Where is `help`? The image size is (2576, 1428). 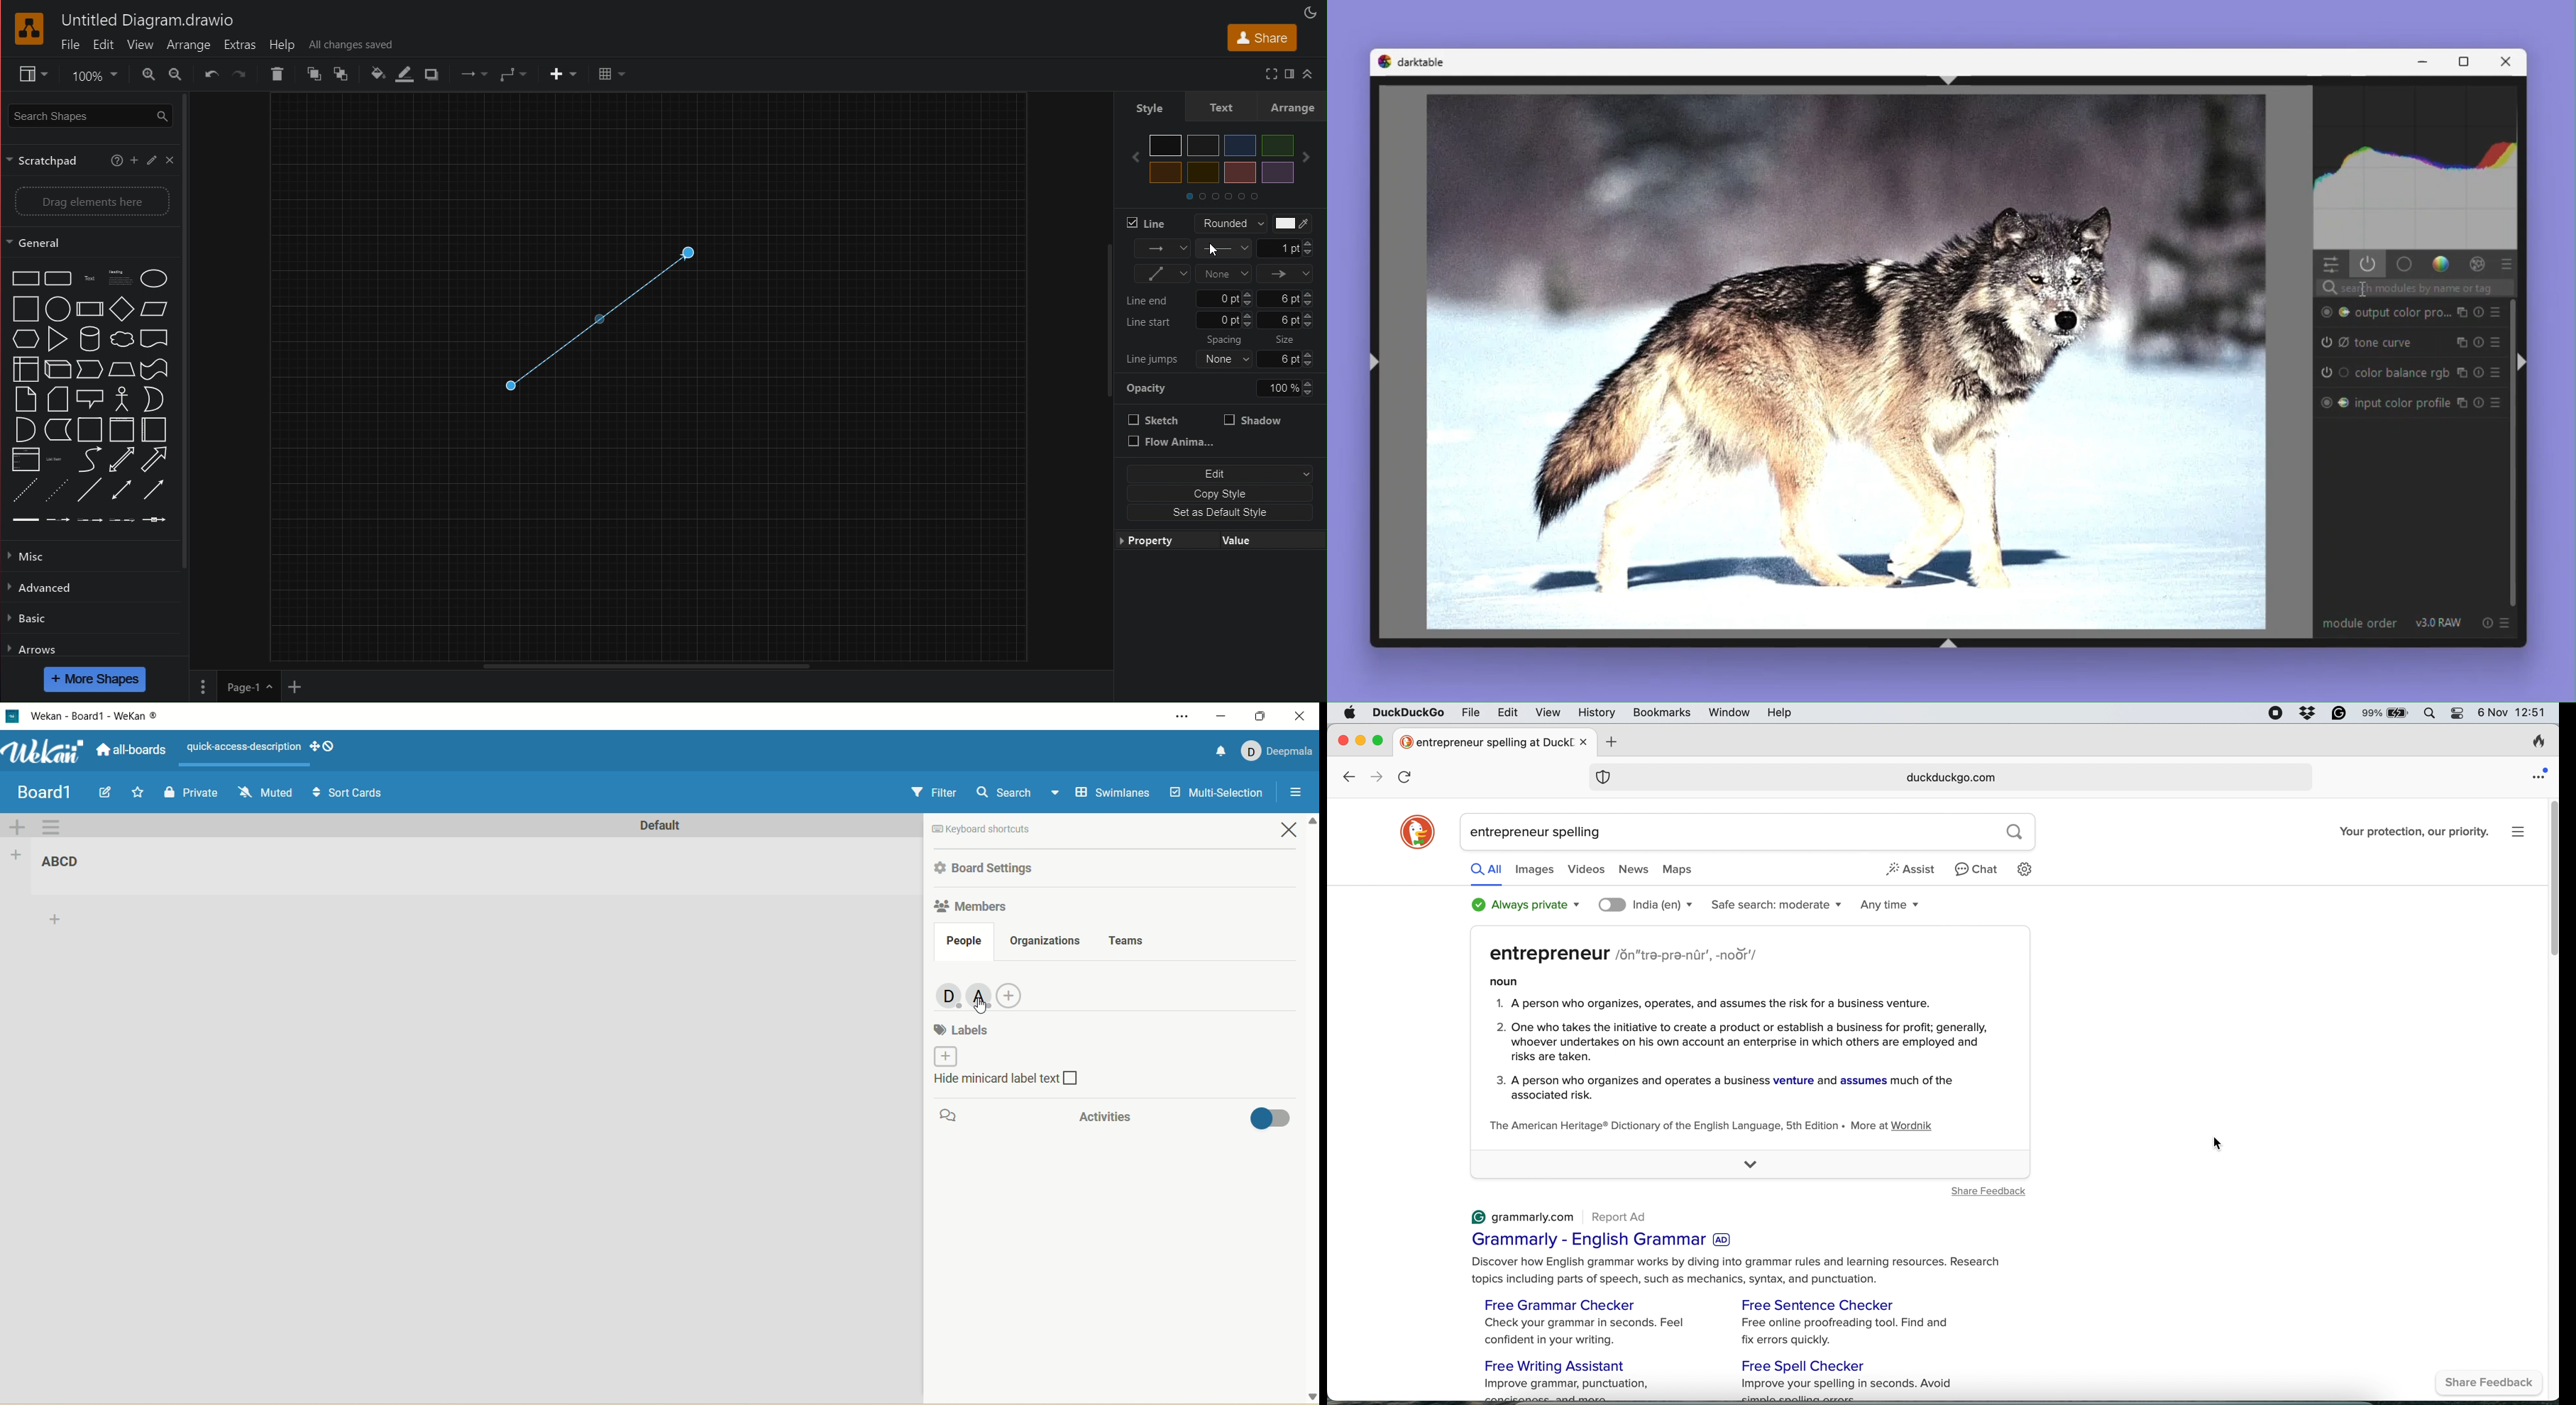 help is located at coordinates (1779, 713).